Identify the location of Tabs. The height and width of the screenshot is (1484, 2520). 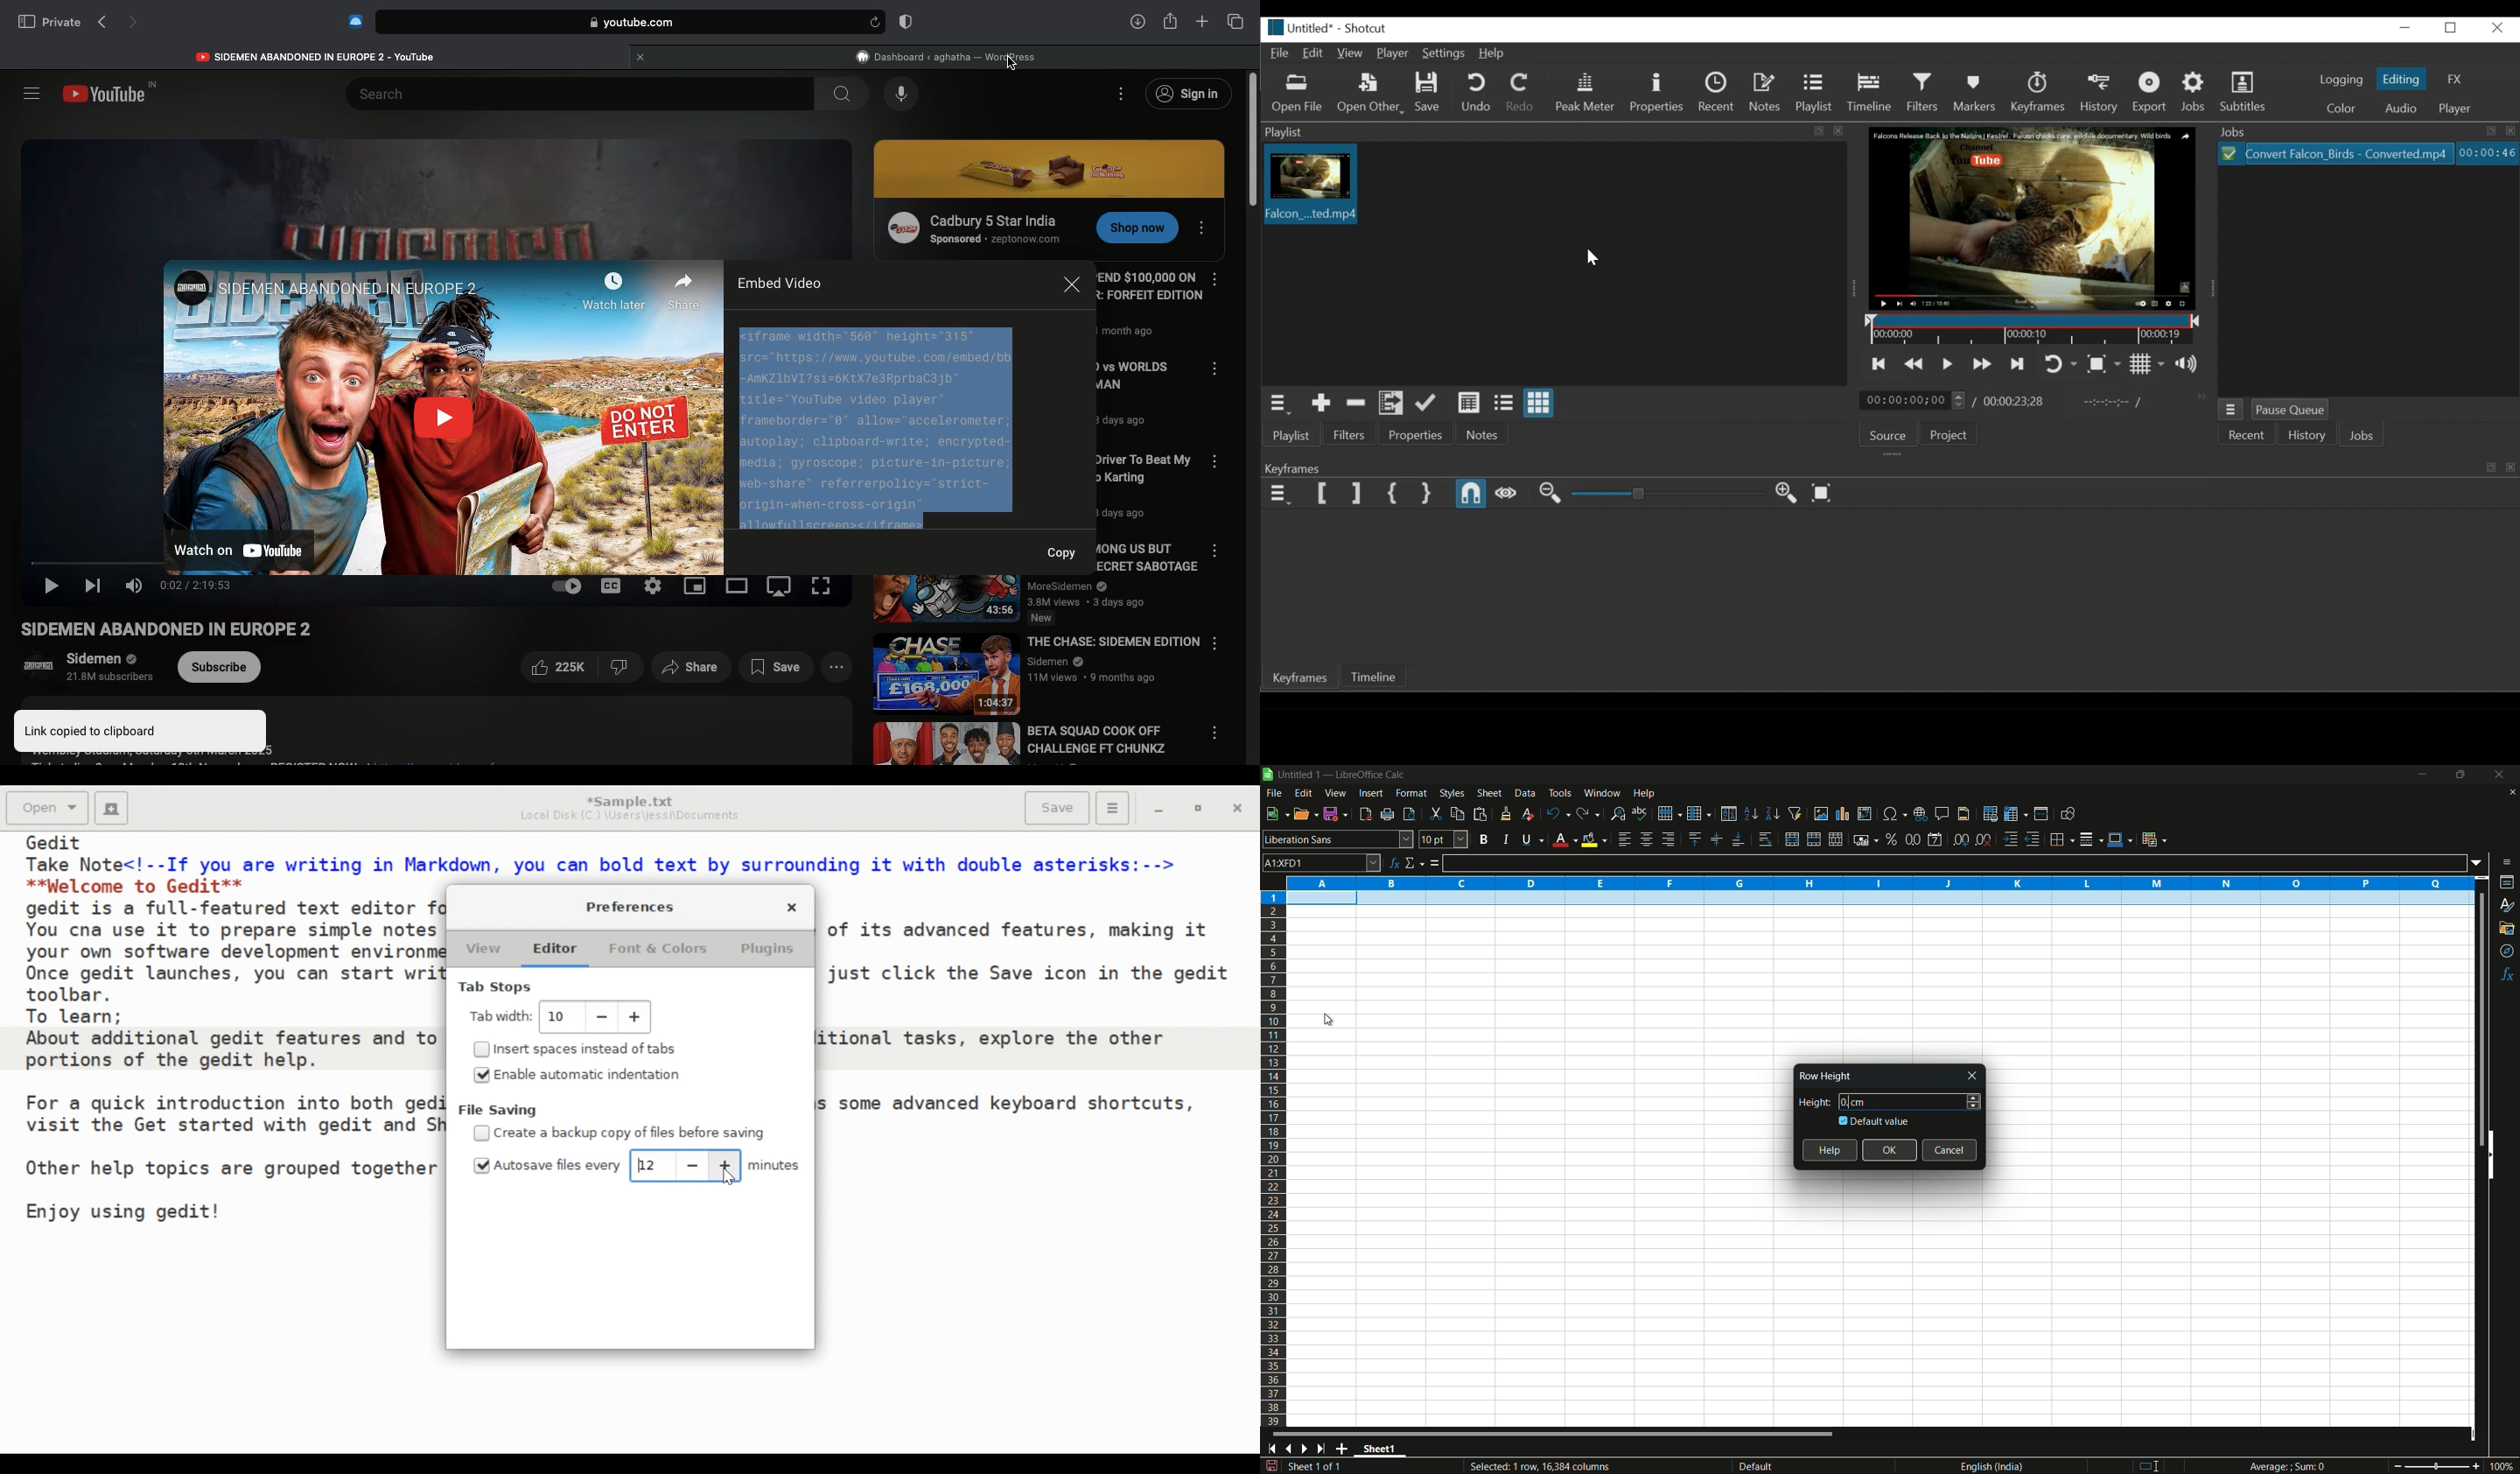
(1236, 21).